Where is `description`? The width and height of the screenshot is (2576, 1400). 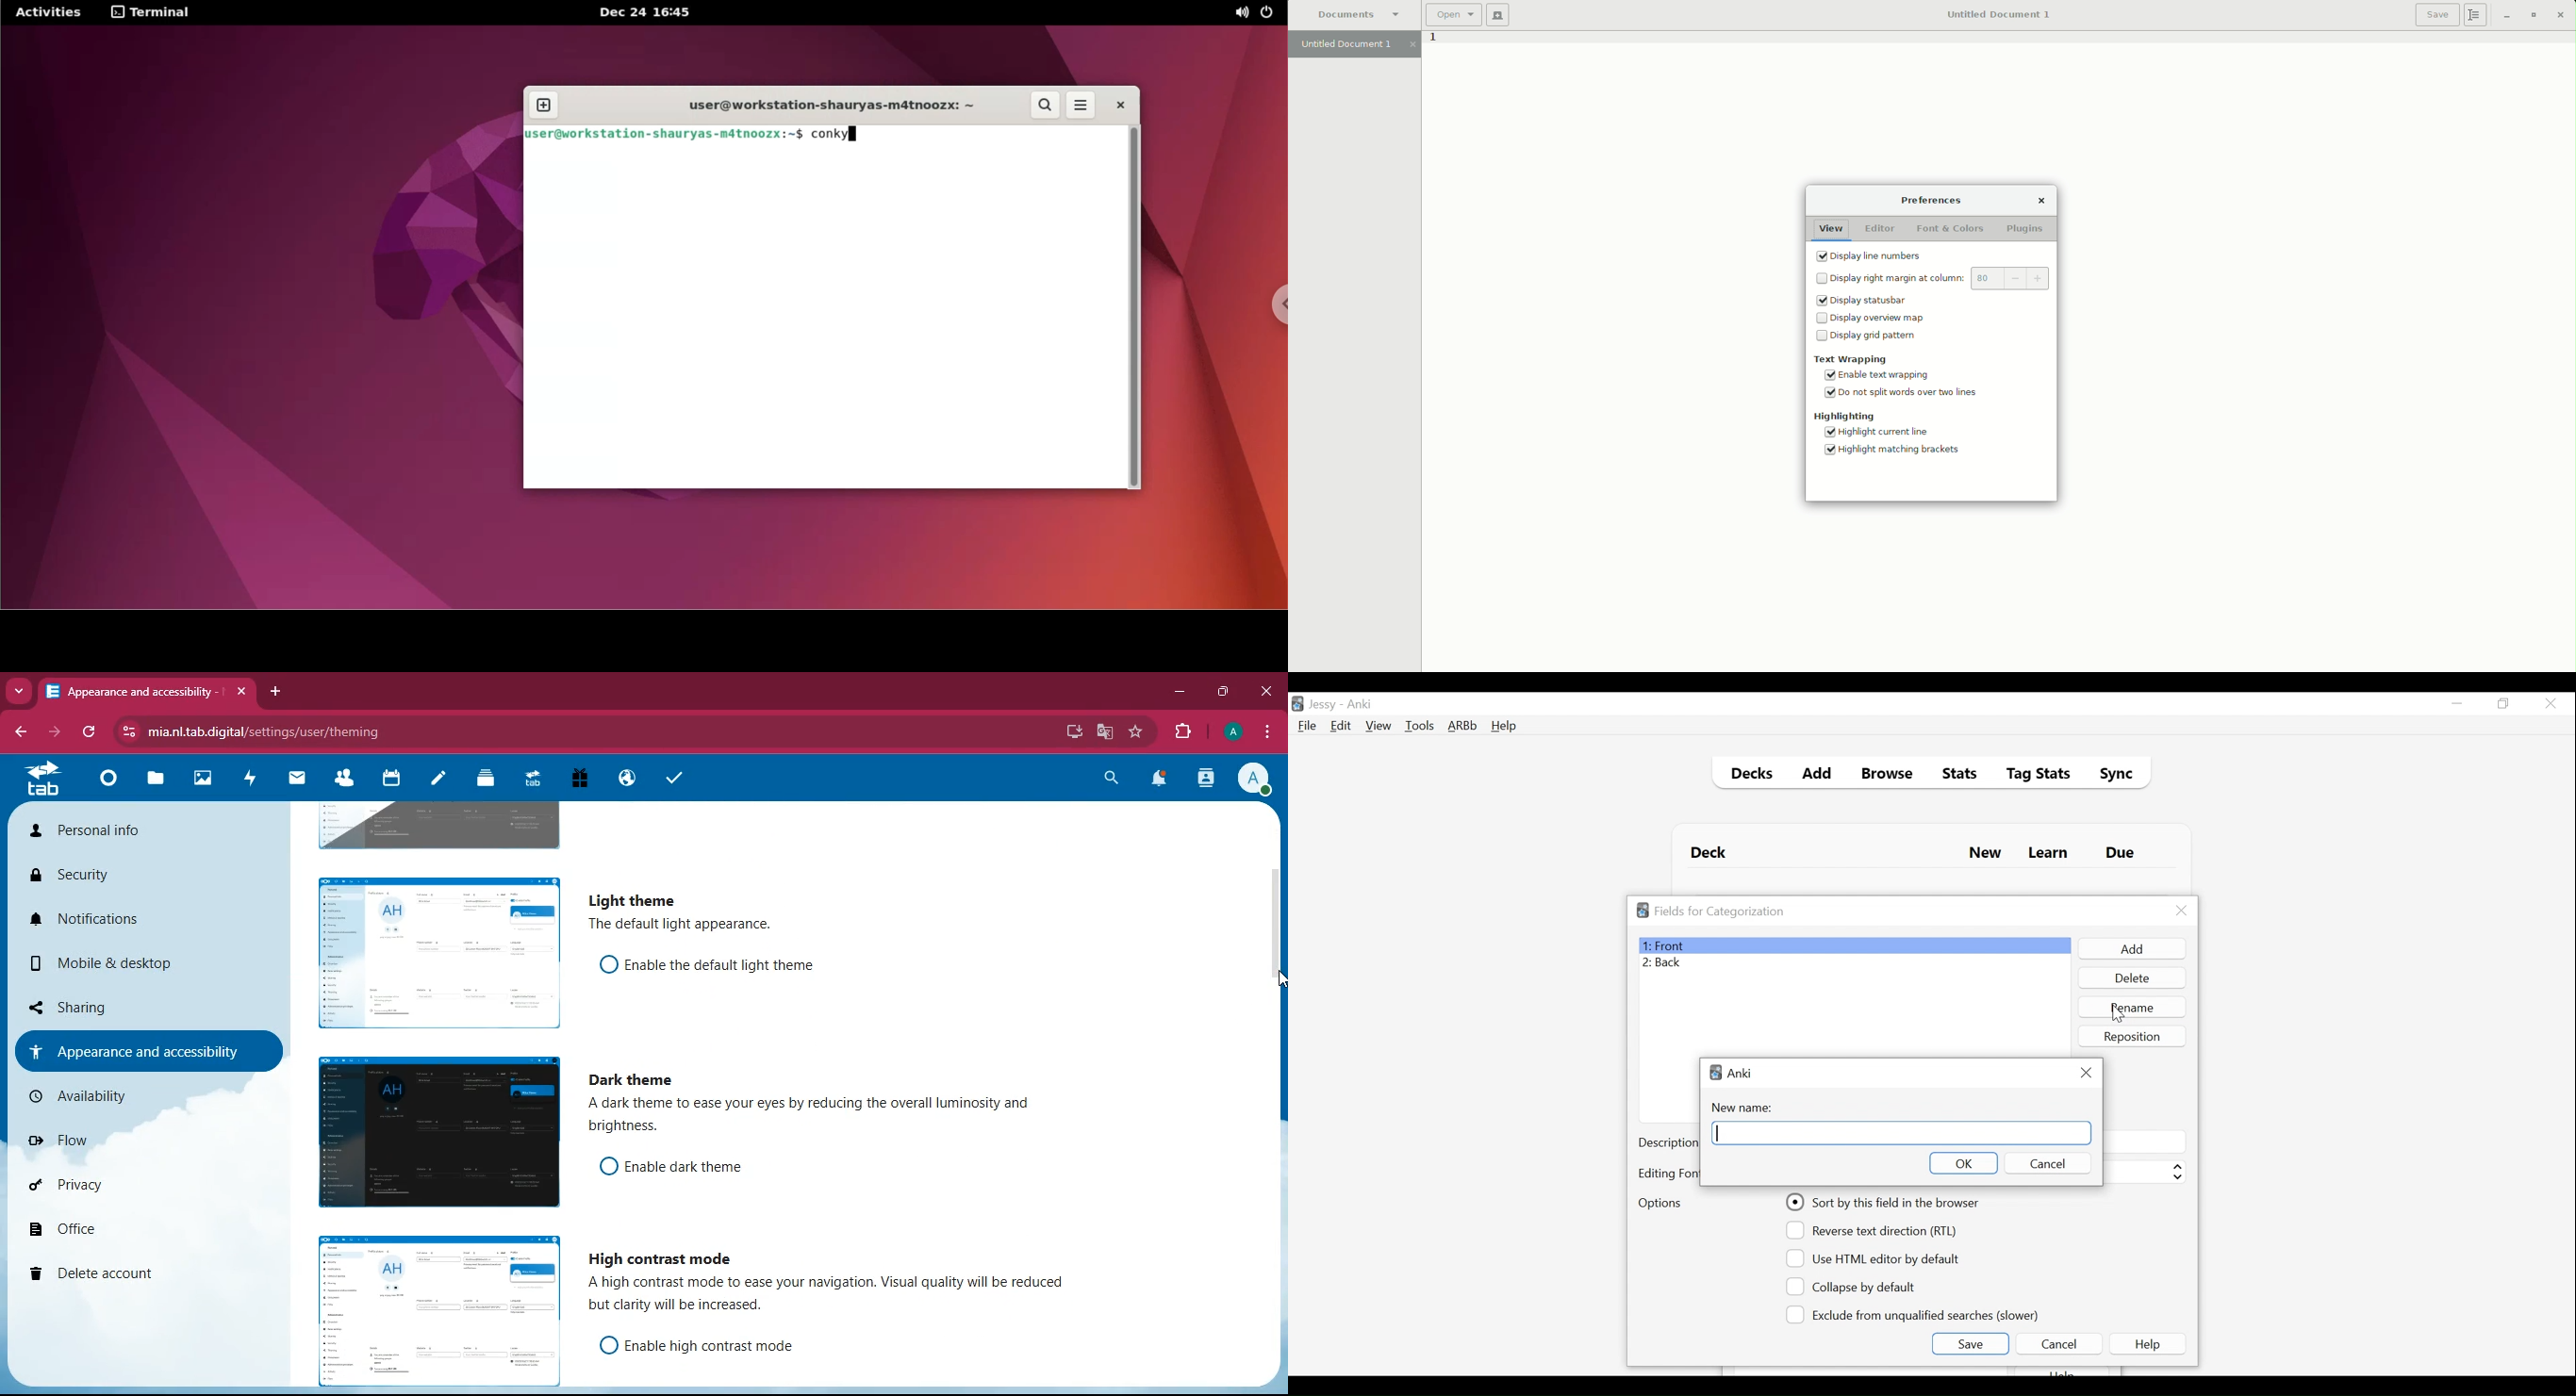 description is located at coordinates (834, 1118).